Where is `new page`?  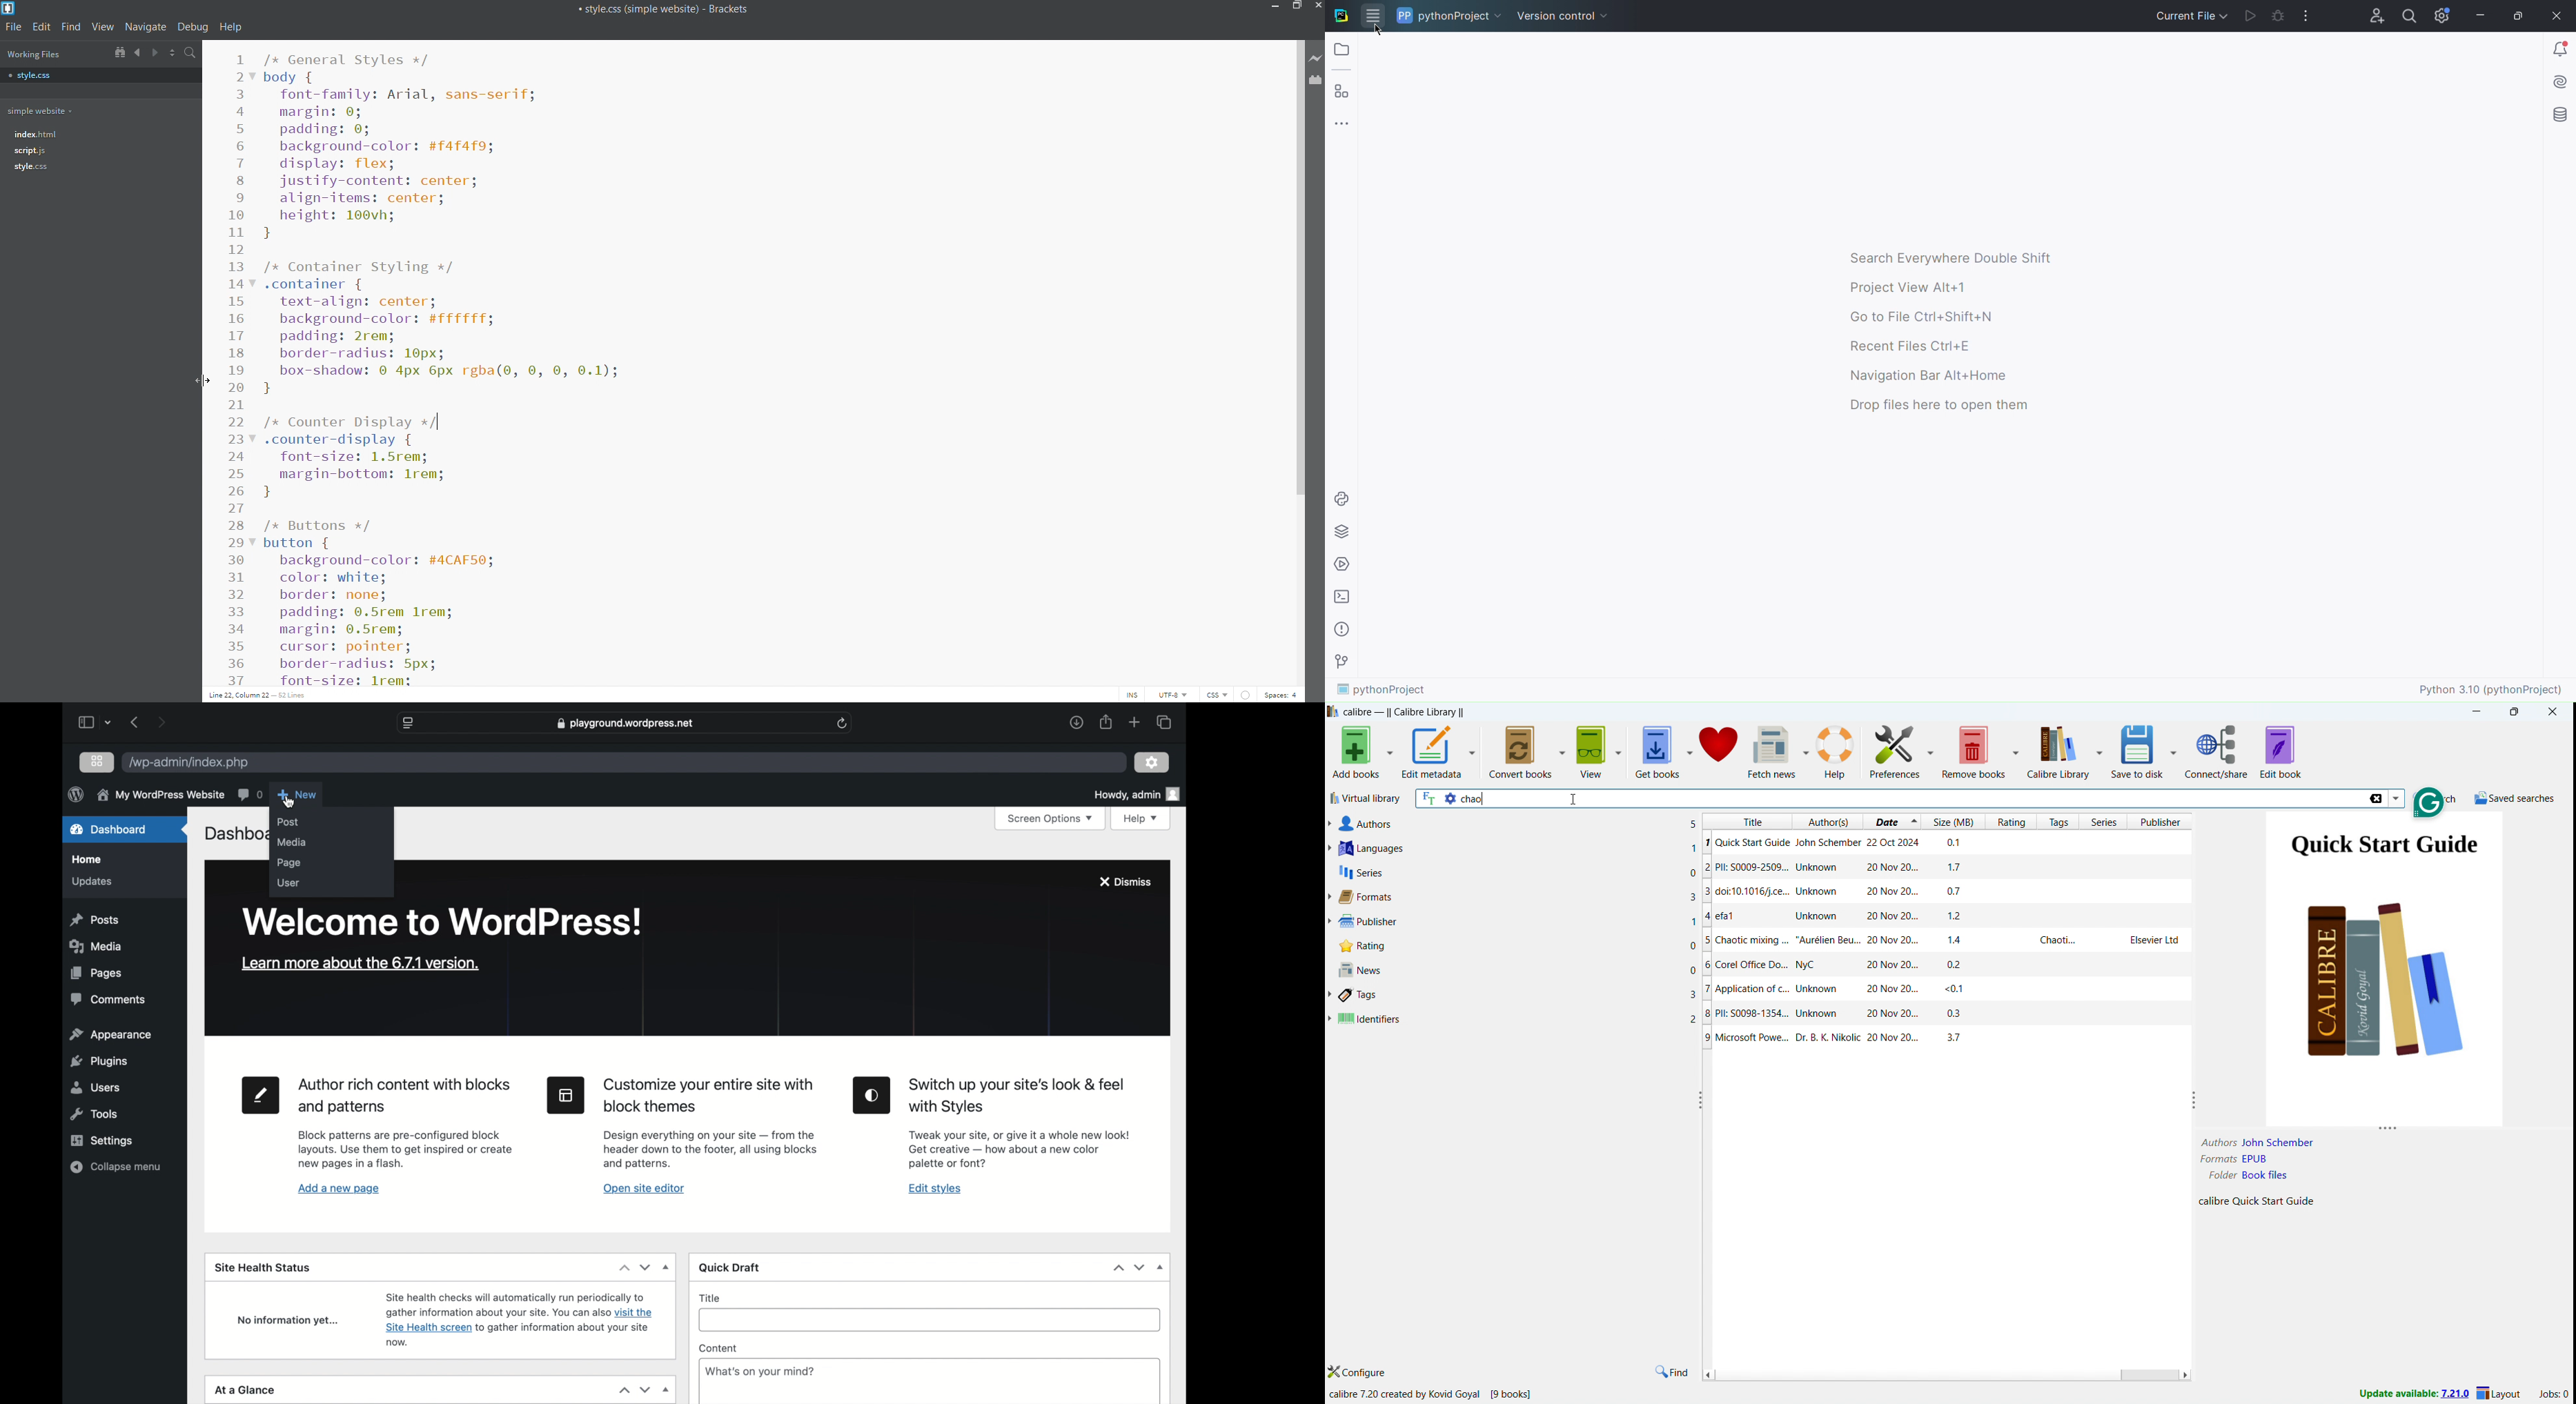 new page is located at coordinates (261, 1096).